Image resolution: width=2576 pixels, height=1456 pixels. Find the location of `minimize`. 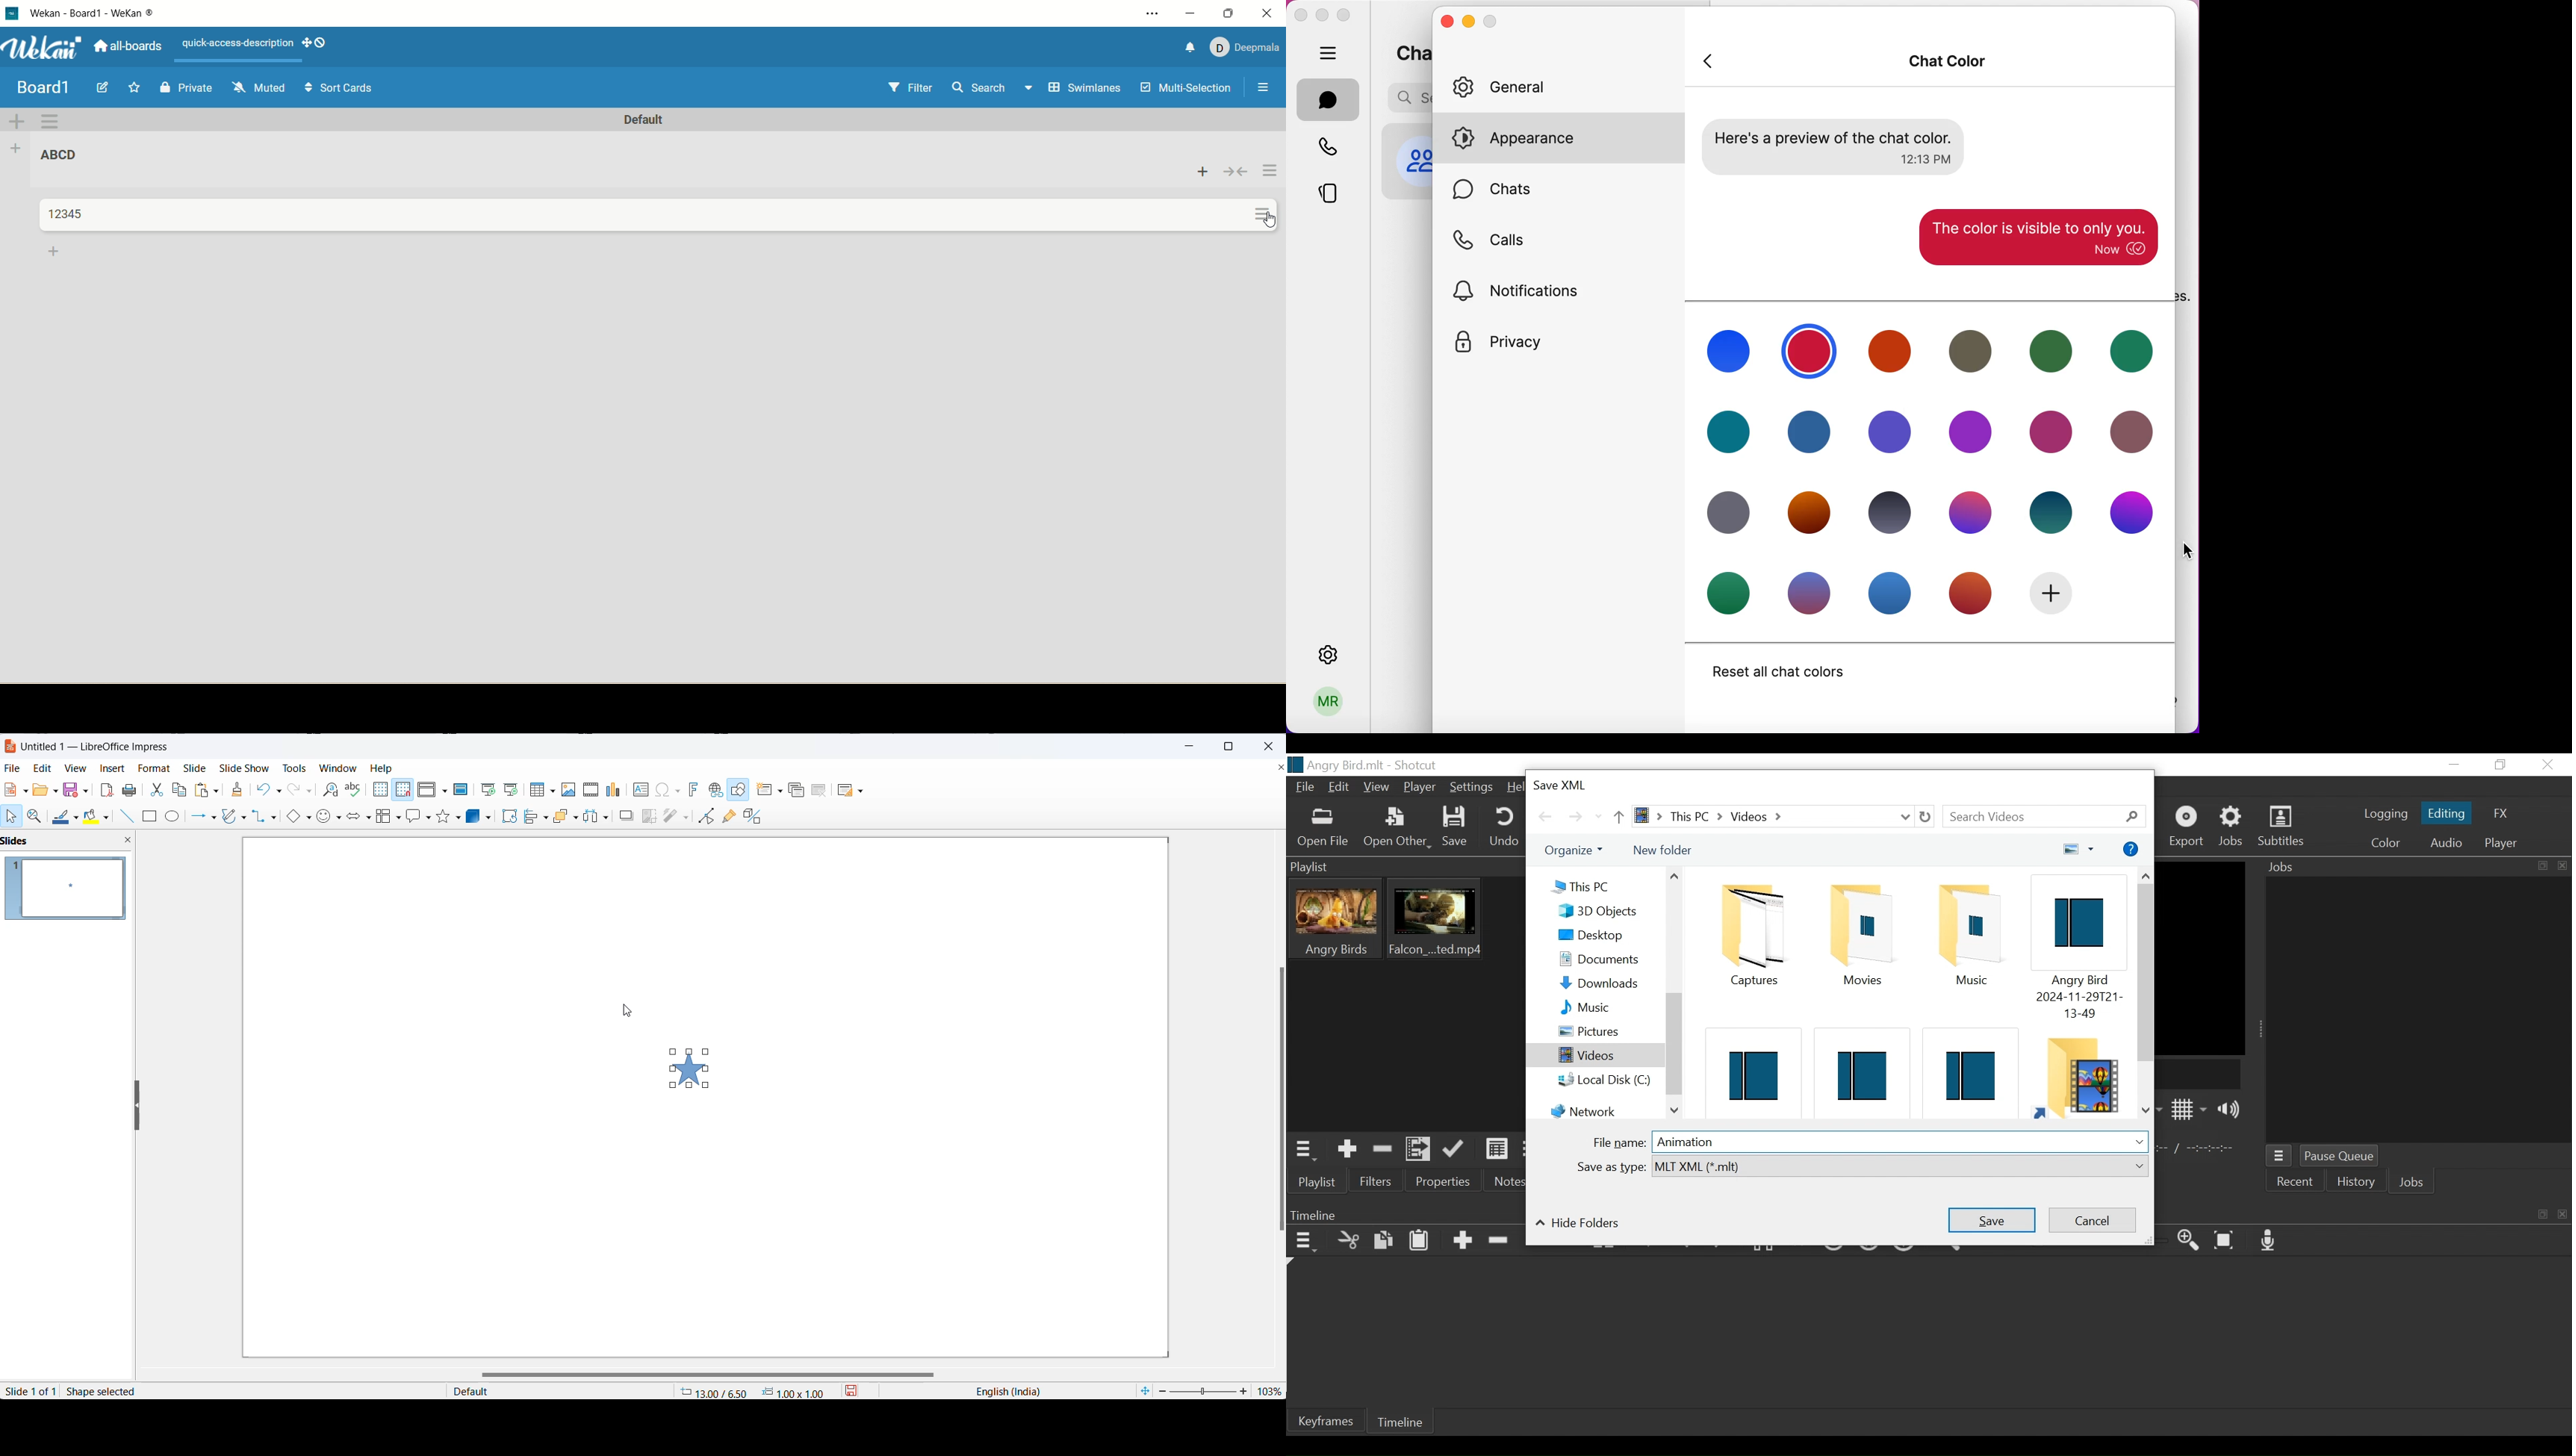

minimize is located at coordinates (1469, 22).